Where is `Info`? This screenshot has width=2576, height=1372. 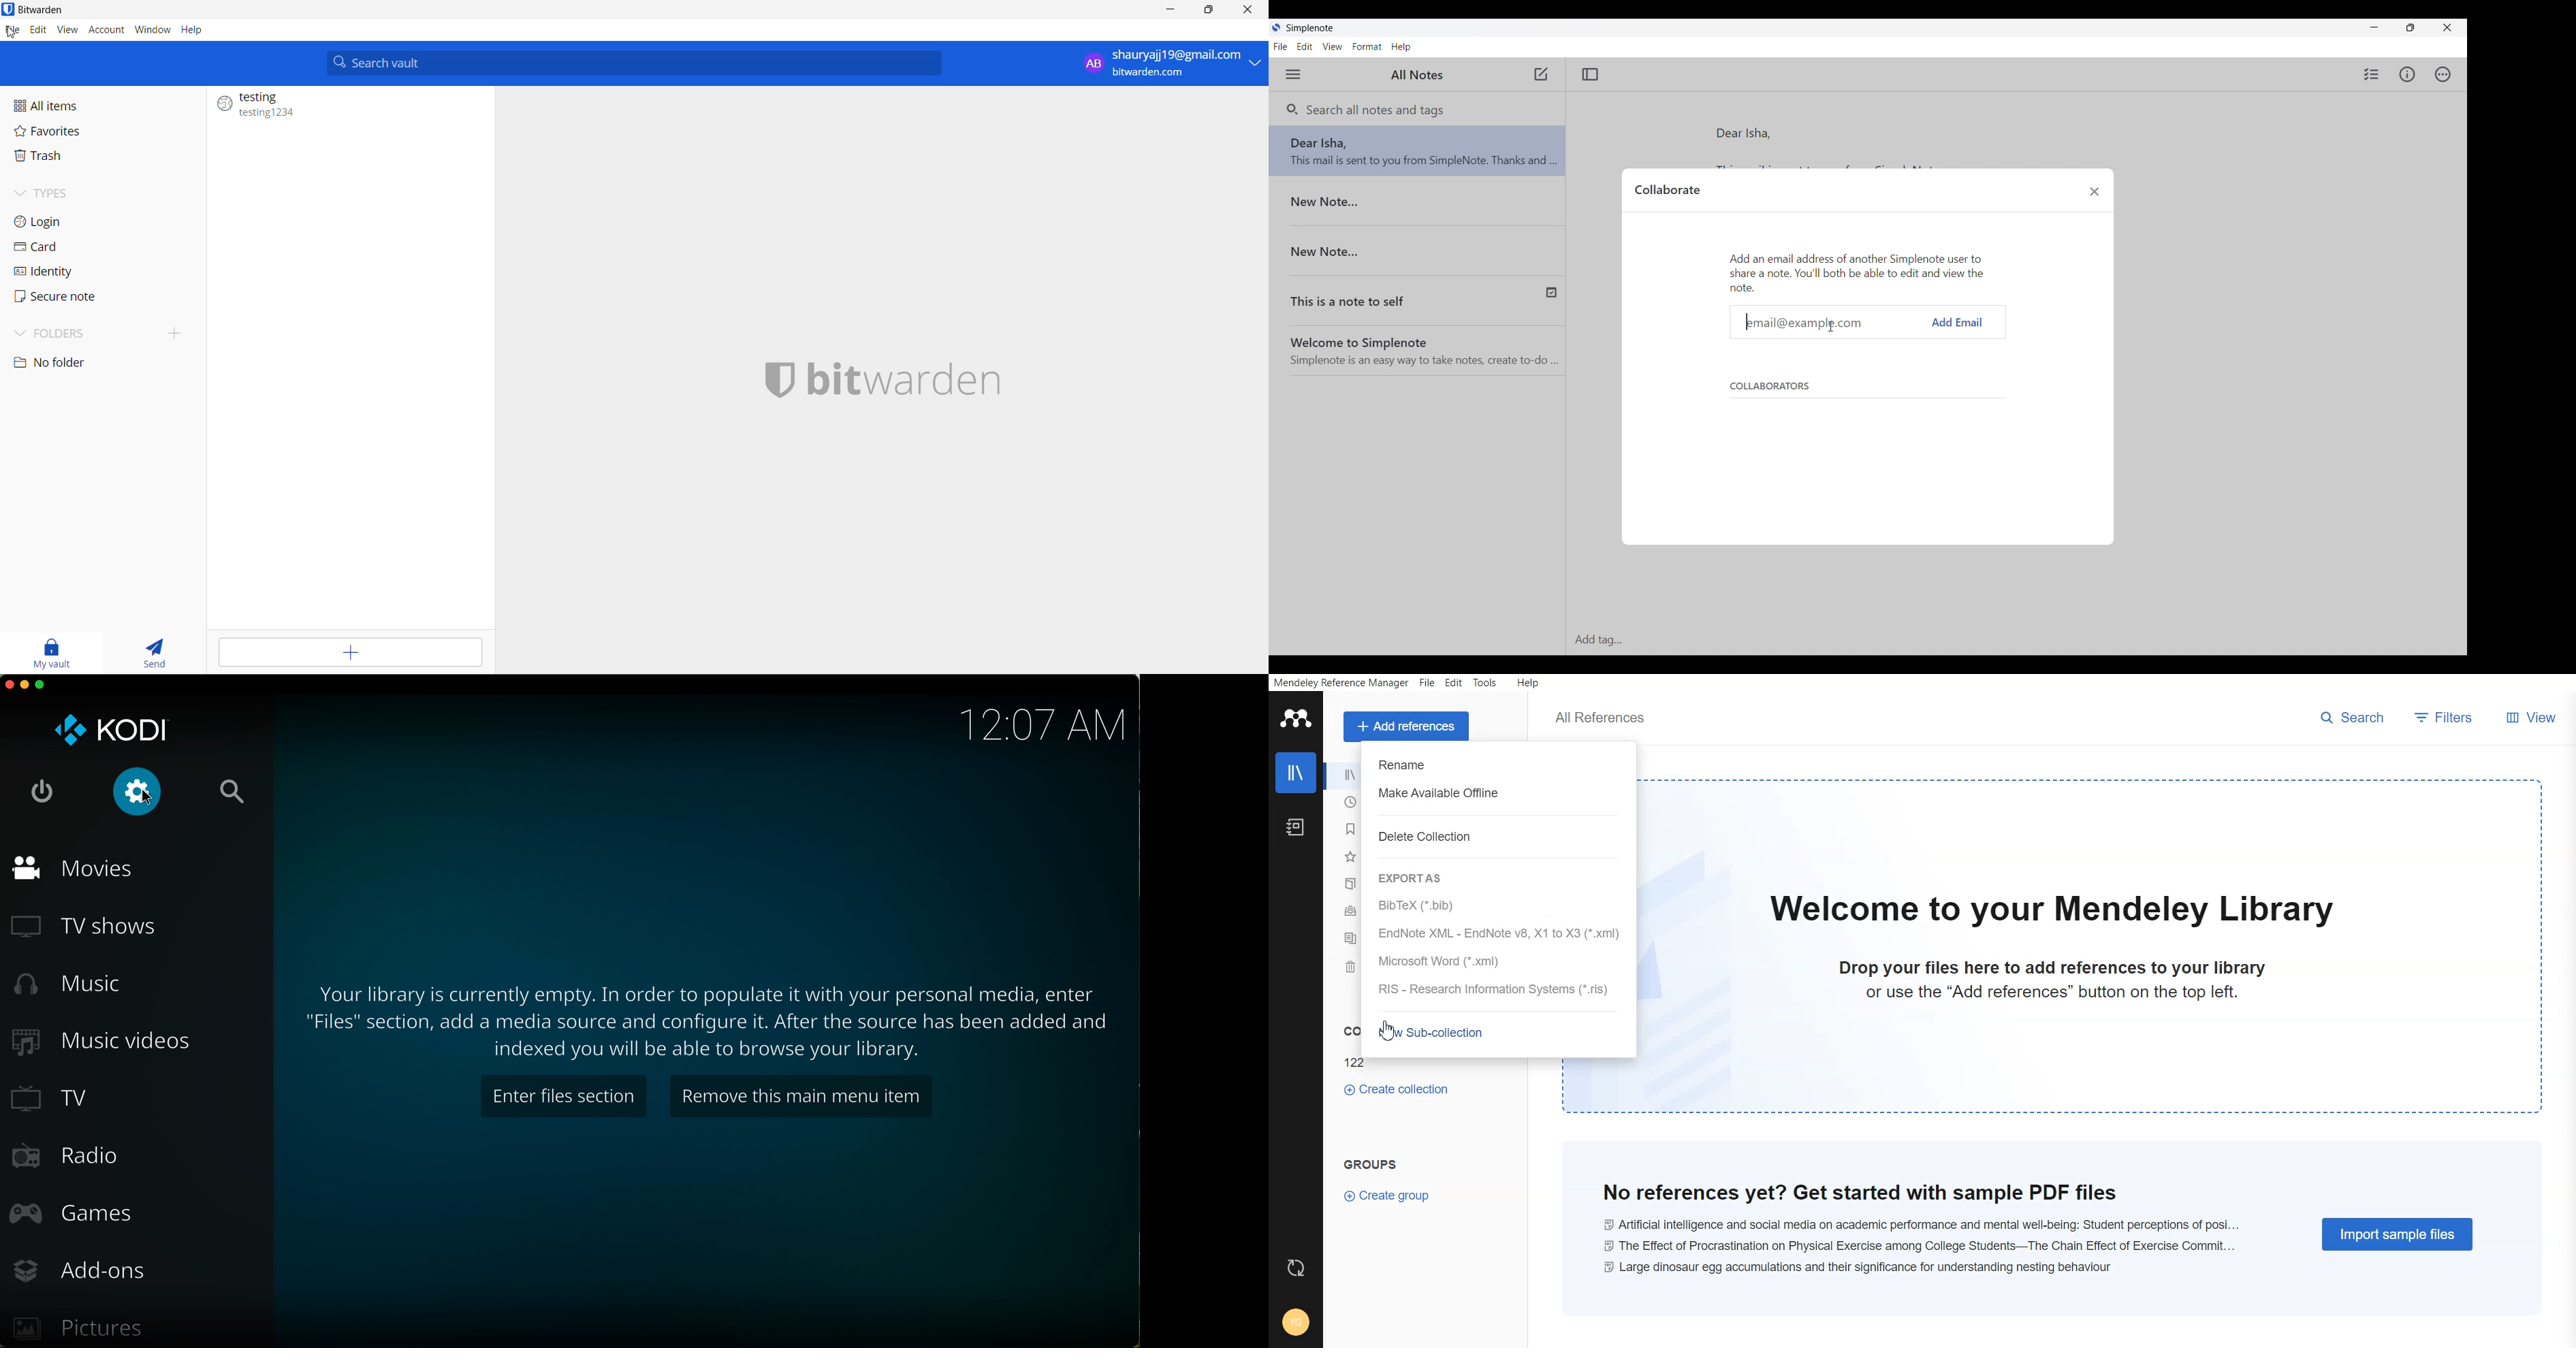
Info is located at coordinates (2408, 74).